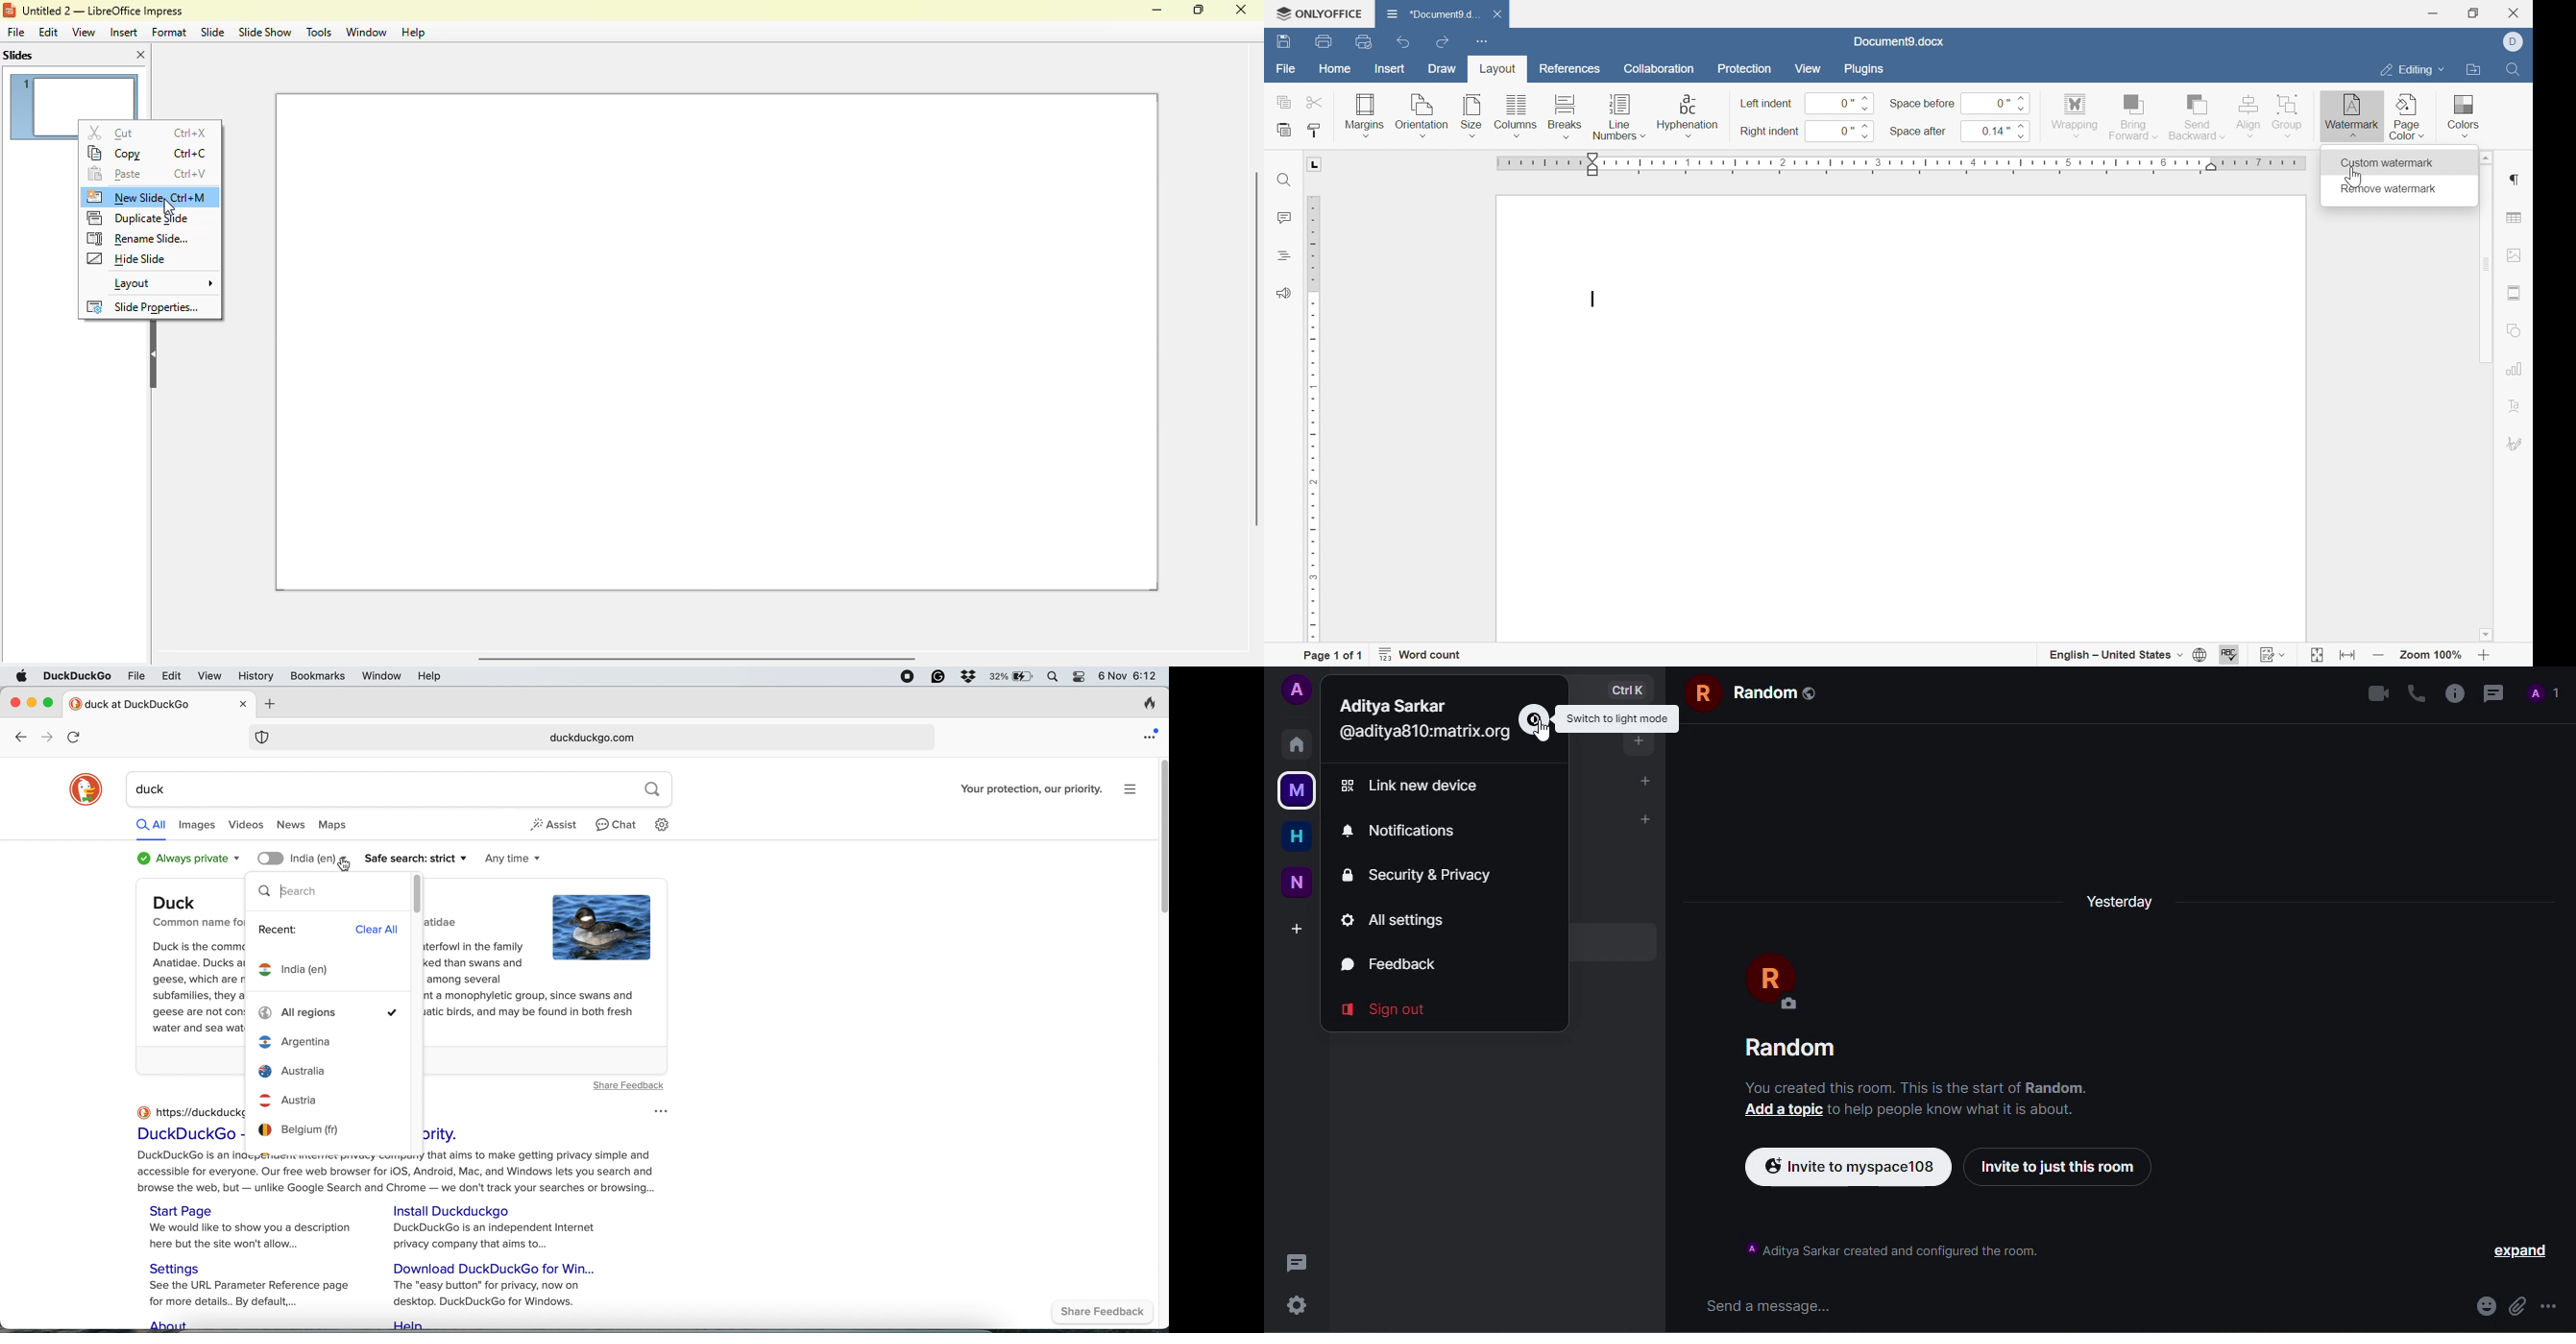 The width and height of the screenshot is (2576, 1344). Describe the element at coordinates (2120, 901) in the screenshot. I see `day` at that location.